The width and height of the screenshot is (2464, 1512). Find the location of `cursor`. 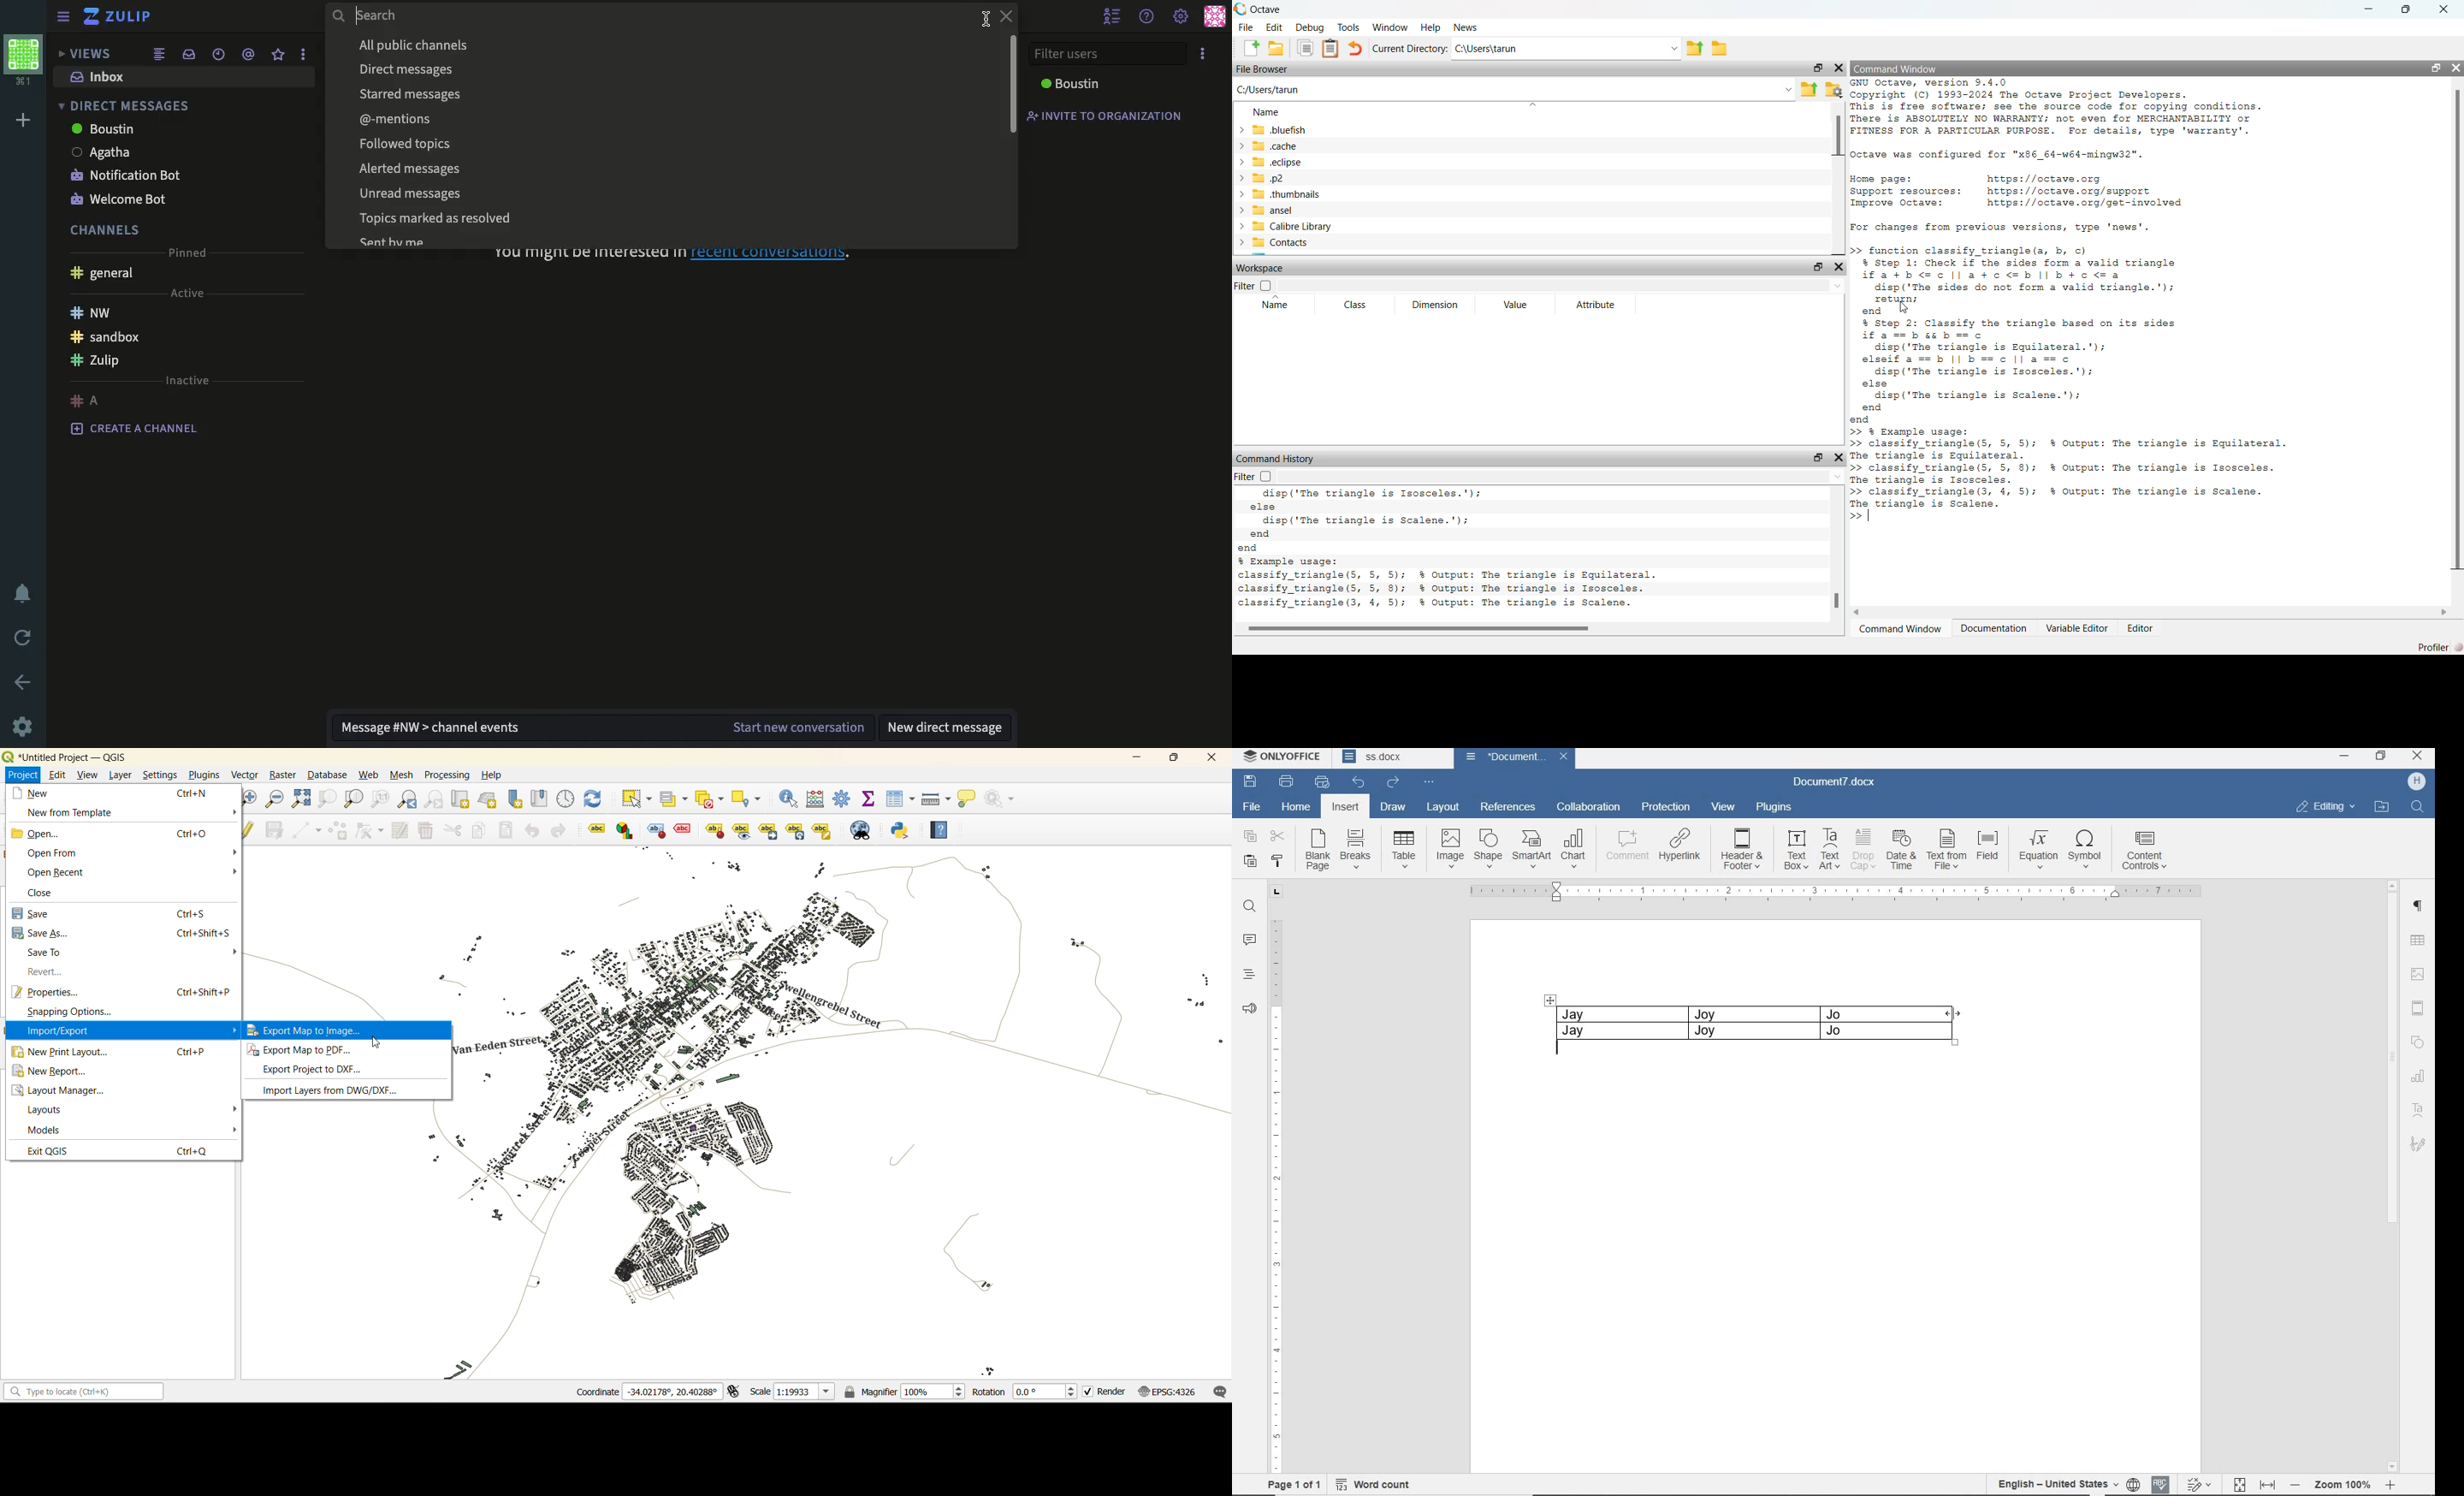

cursor is located at coordinates (983, 21).